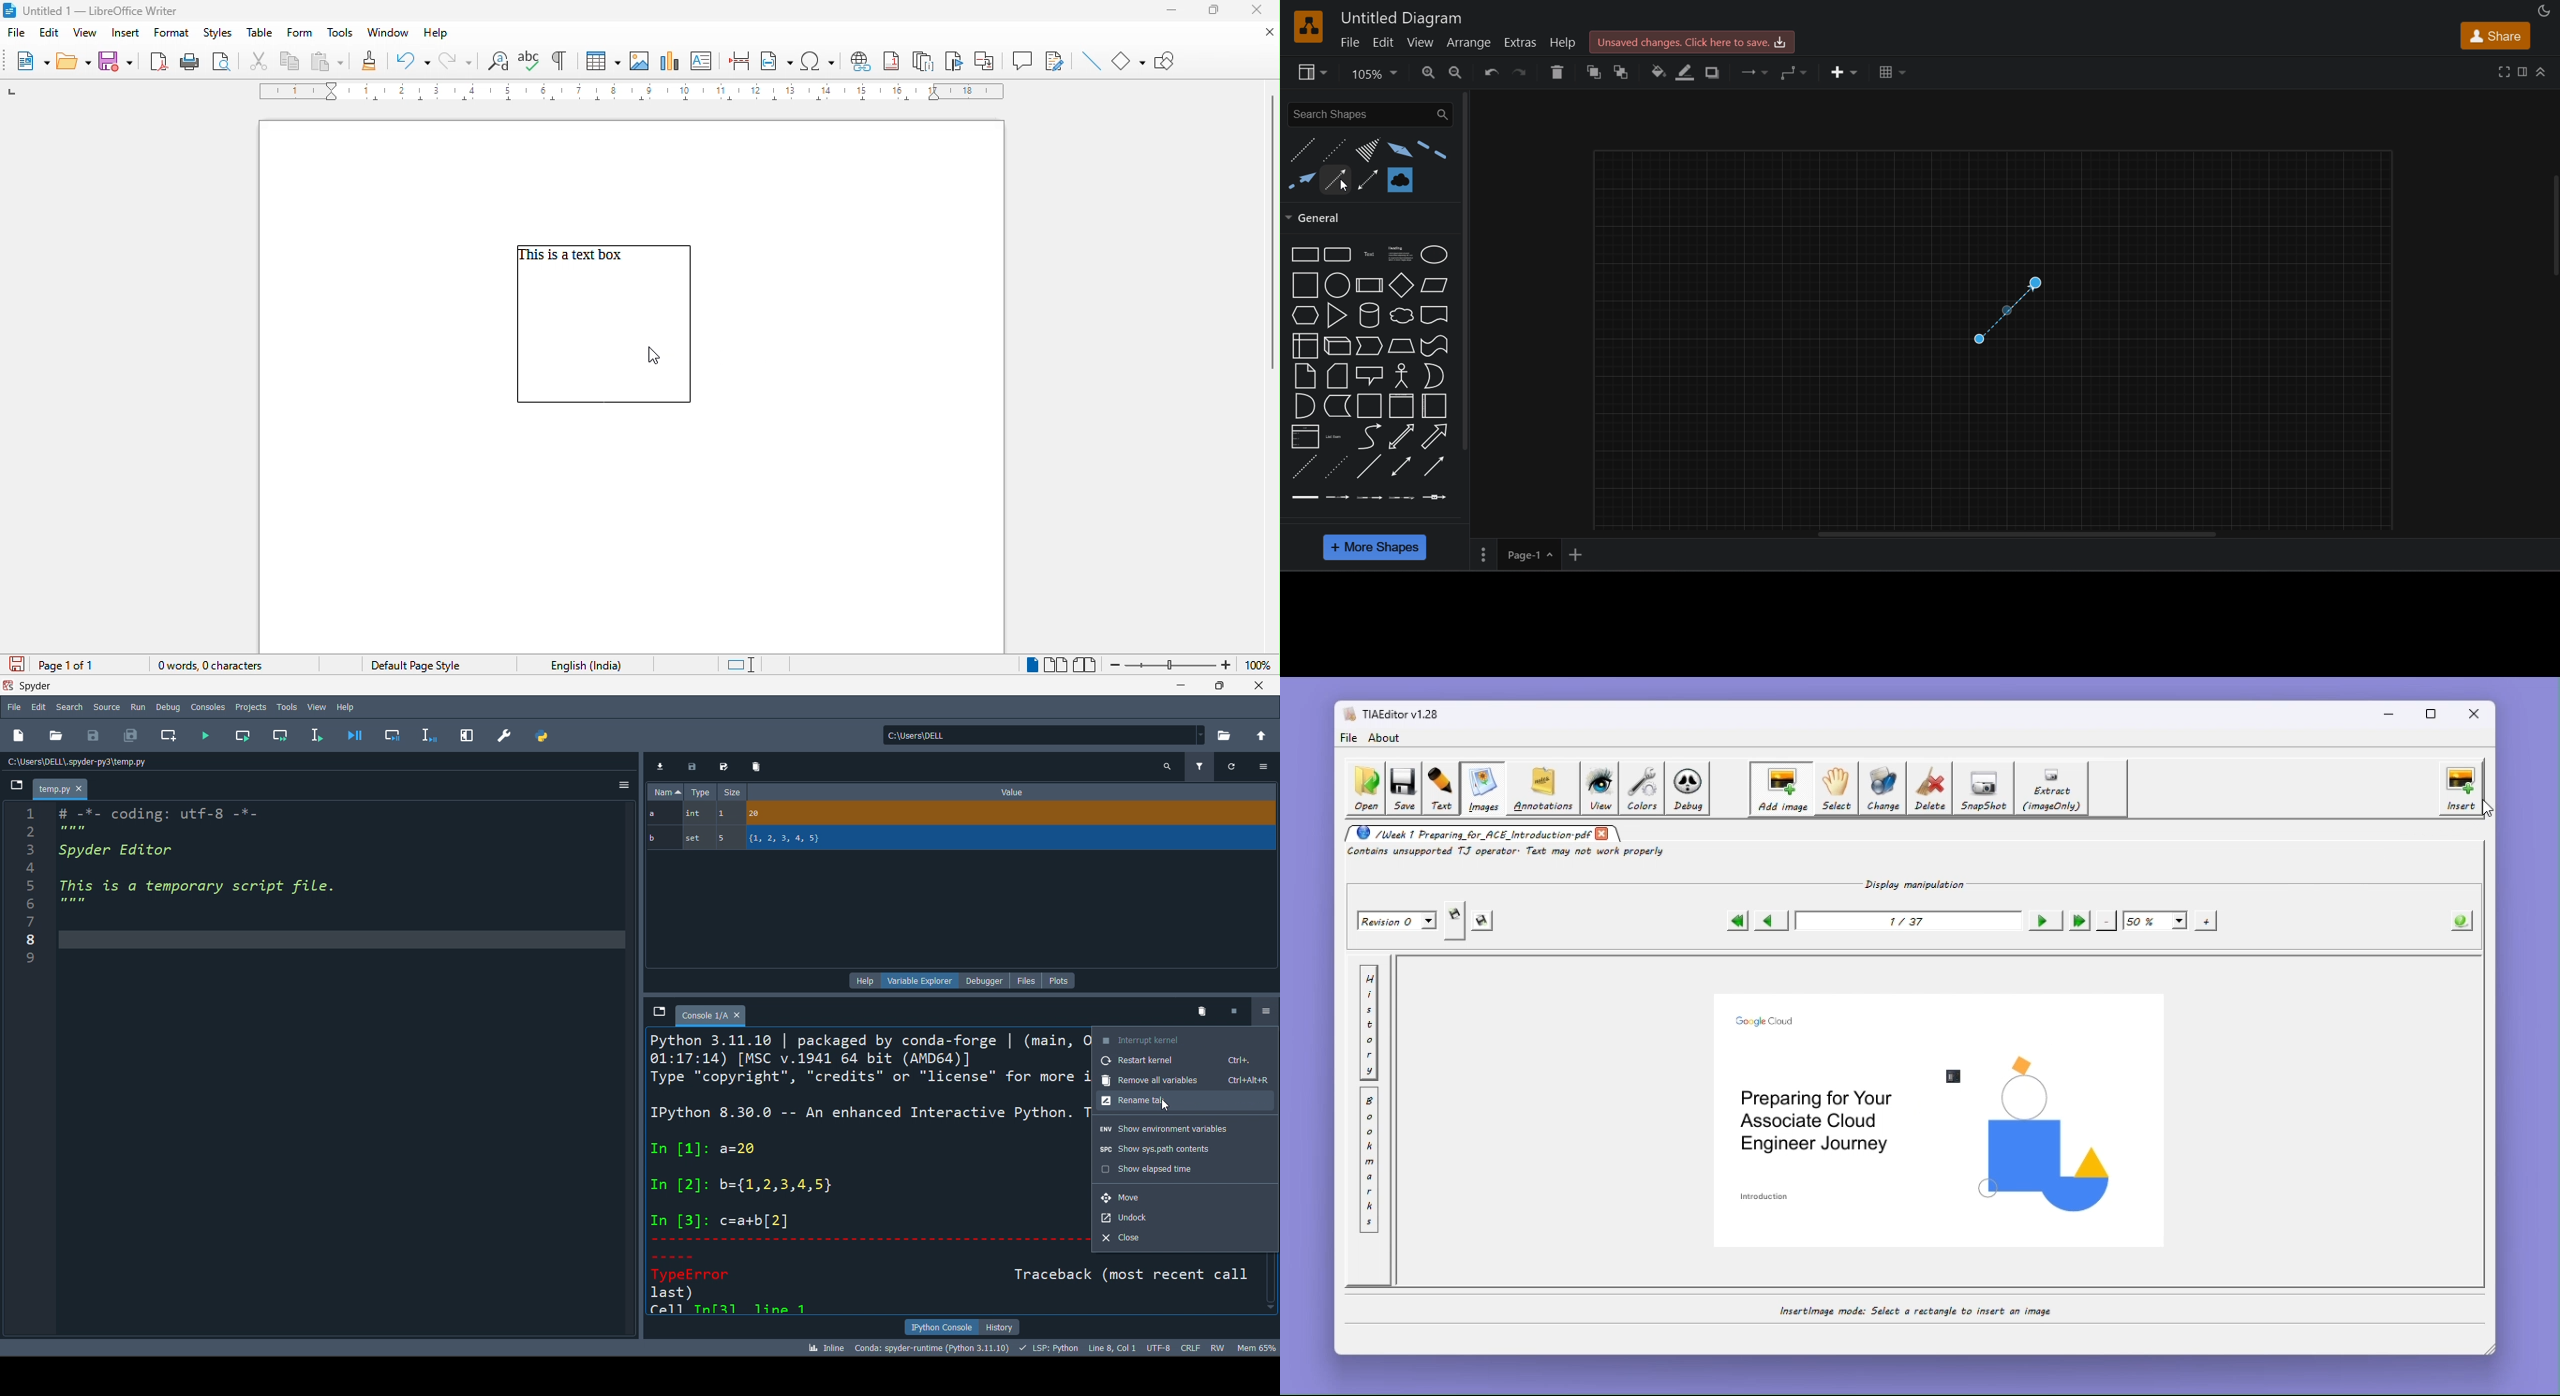 Image resolution: width=2576 pixels, height=1400 pixels. Describe the element at coordinates (663, 792) in the screenshot. I see `name` at that location.